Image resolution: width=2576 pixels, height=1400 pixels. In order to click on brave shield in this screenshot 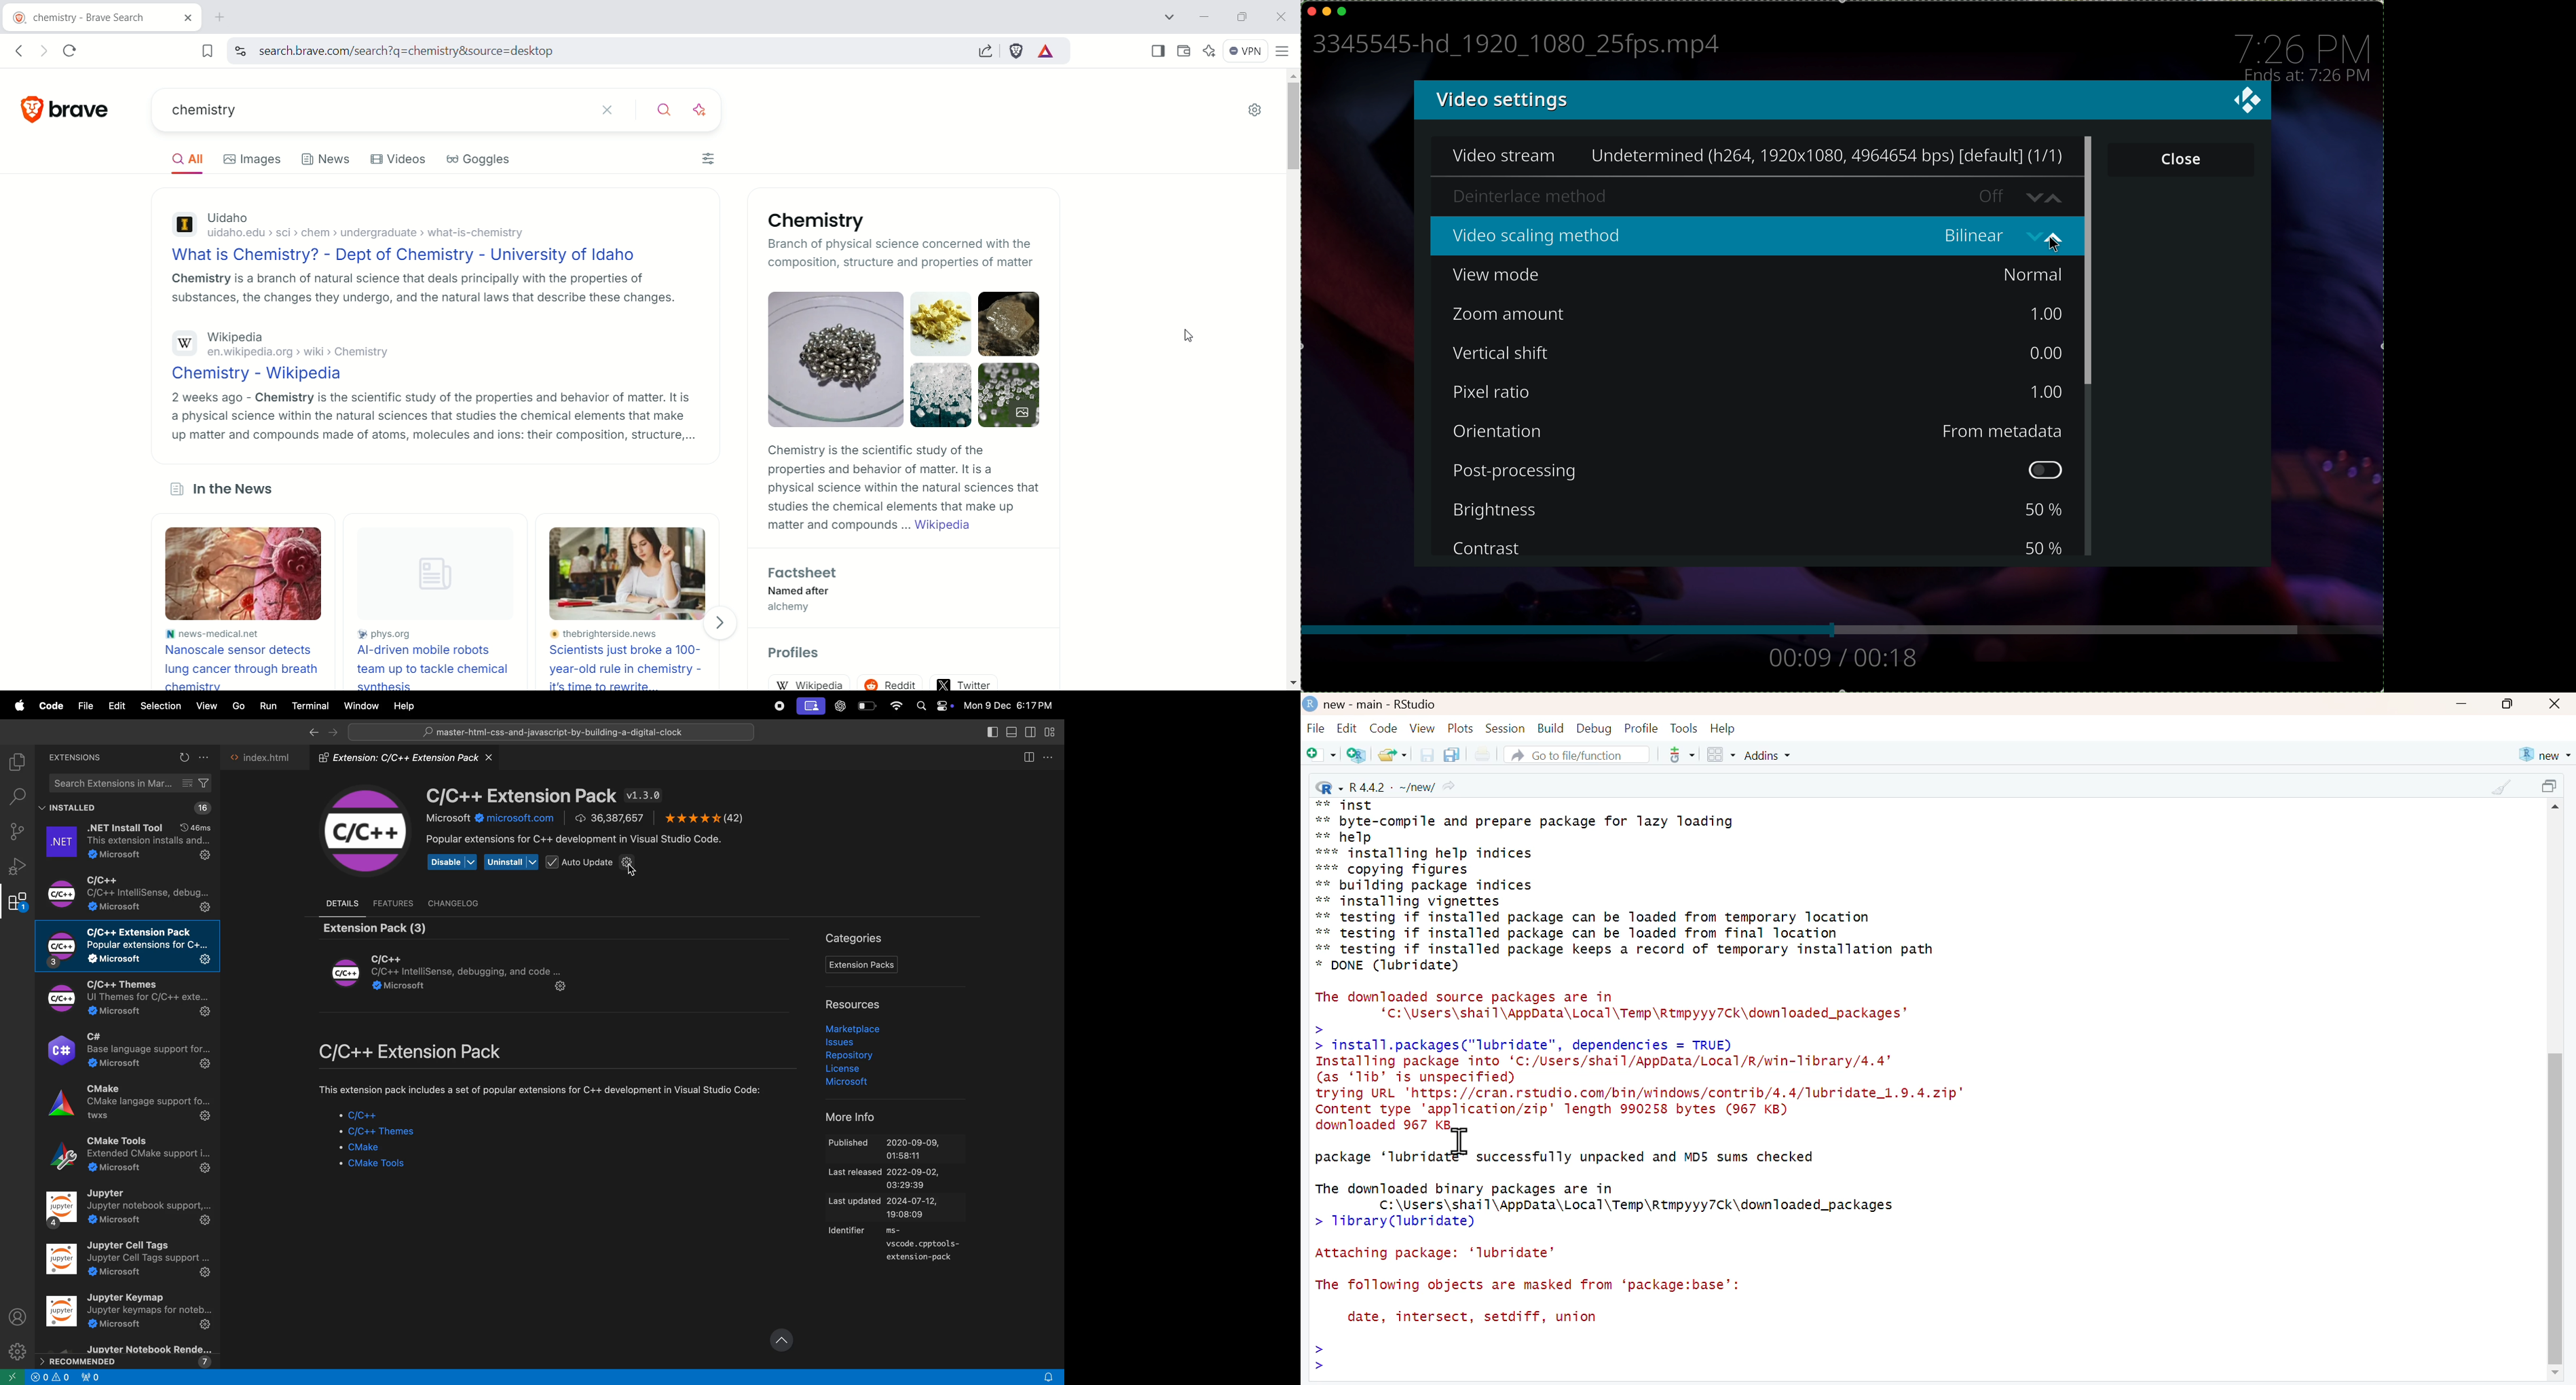, I will do `click(1017, 51)`.